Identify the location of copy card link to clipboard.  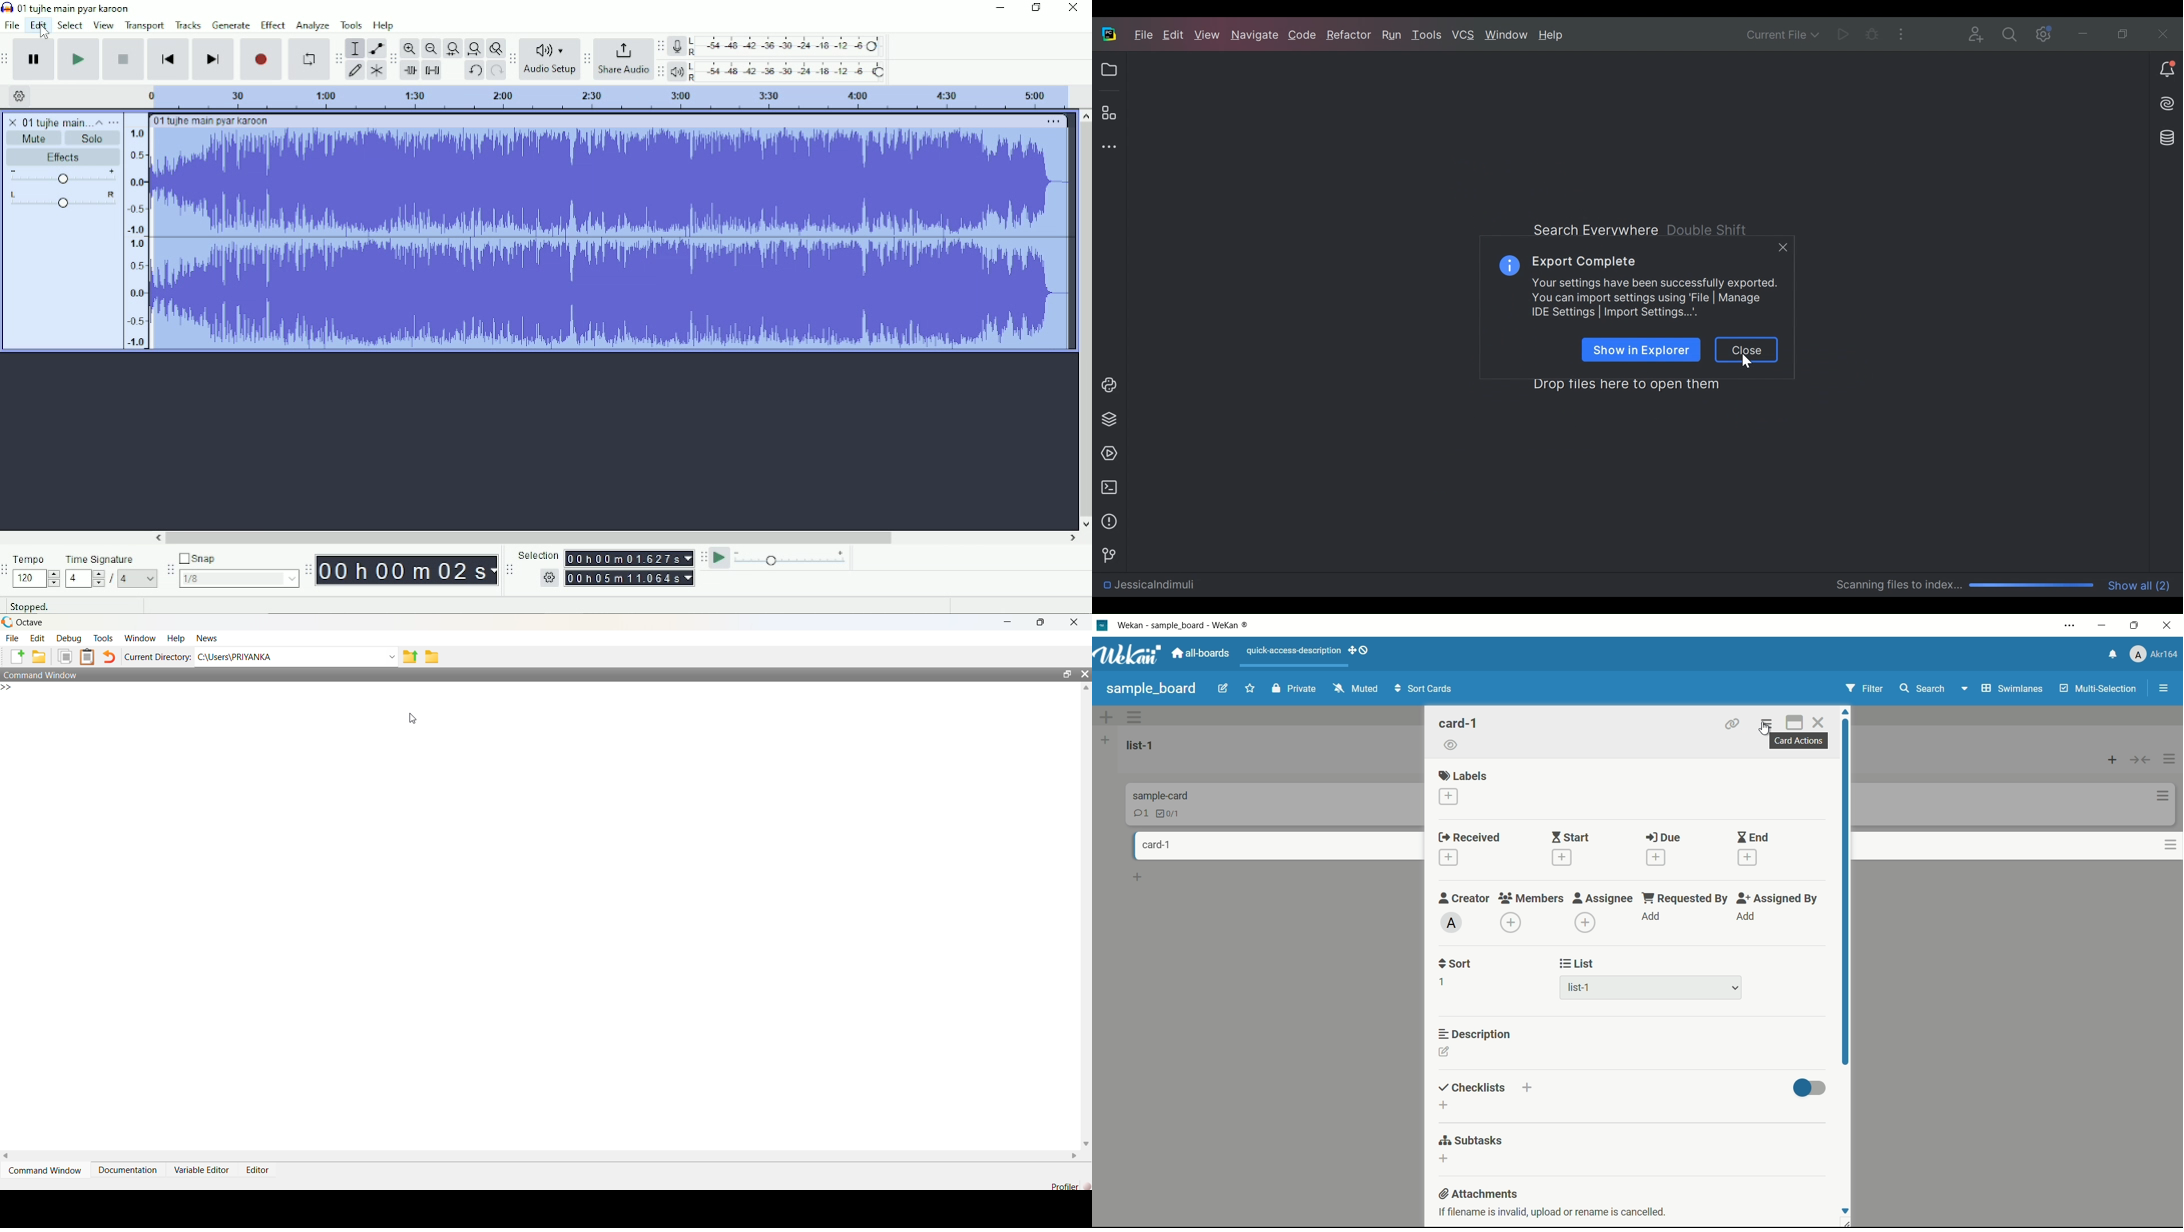
(1734, 724).